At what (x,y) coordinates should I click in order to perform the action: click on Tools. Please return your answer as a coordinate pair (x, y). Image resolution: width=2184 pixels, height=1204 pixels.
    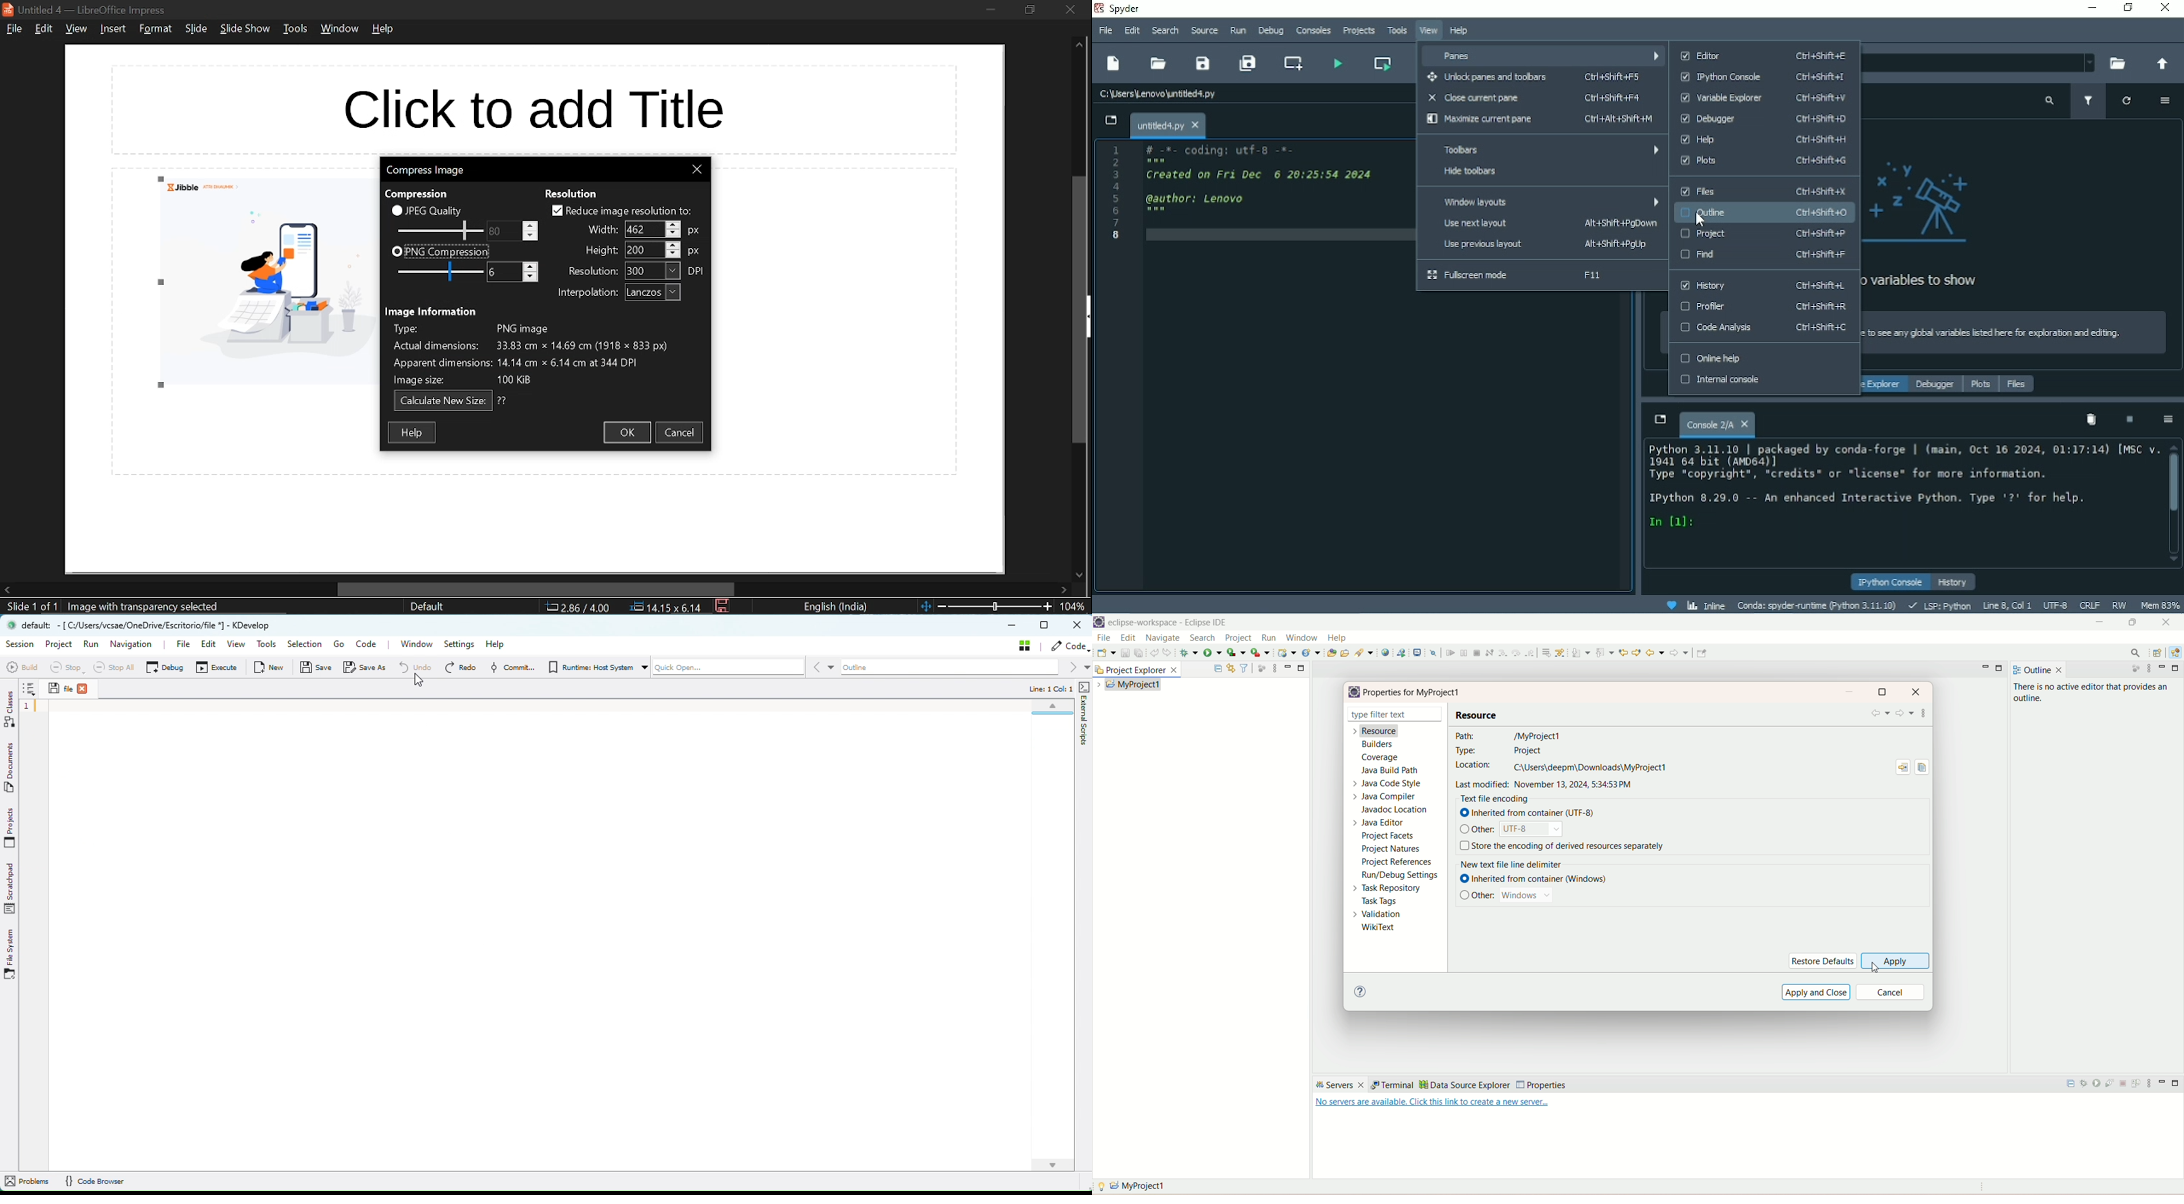
    Looking at the image, I should click on (1397, 30).